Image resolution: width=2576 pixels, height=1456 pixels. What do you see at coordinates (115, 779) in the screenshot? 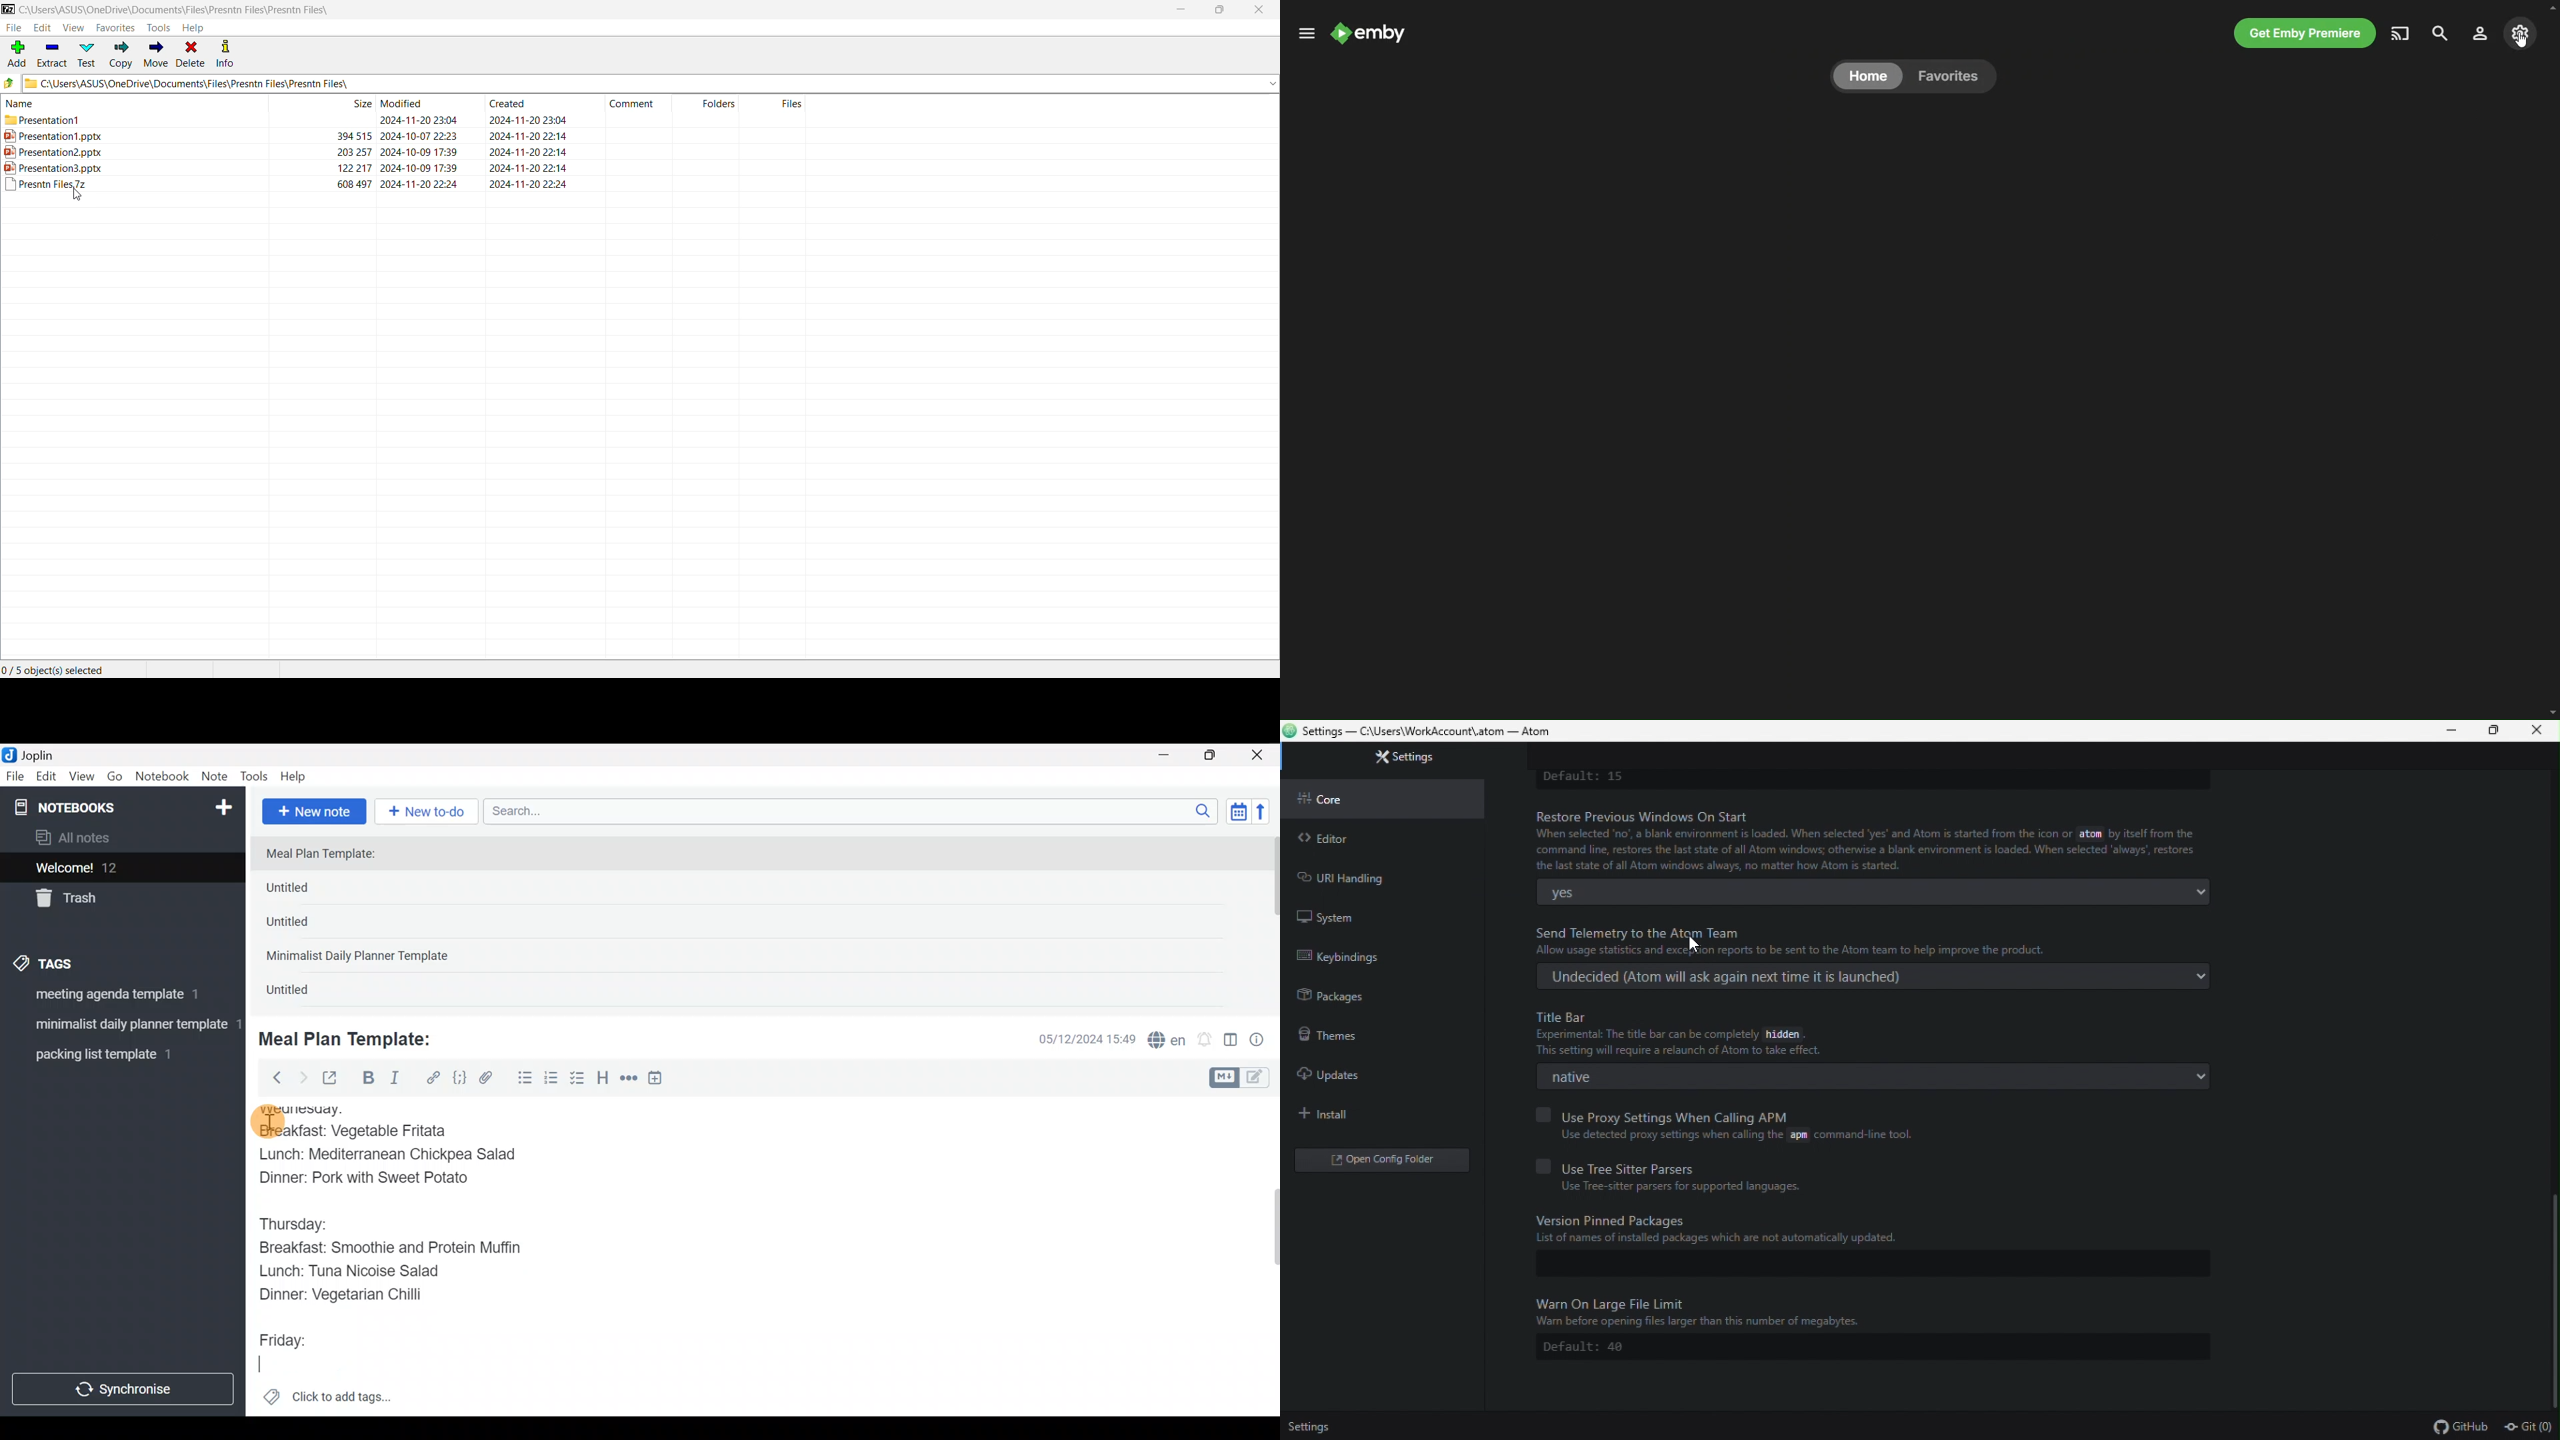
I see `Go` at bounding box center [115, 779].